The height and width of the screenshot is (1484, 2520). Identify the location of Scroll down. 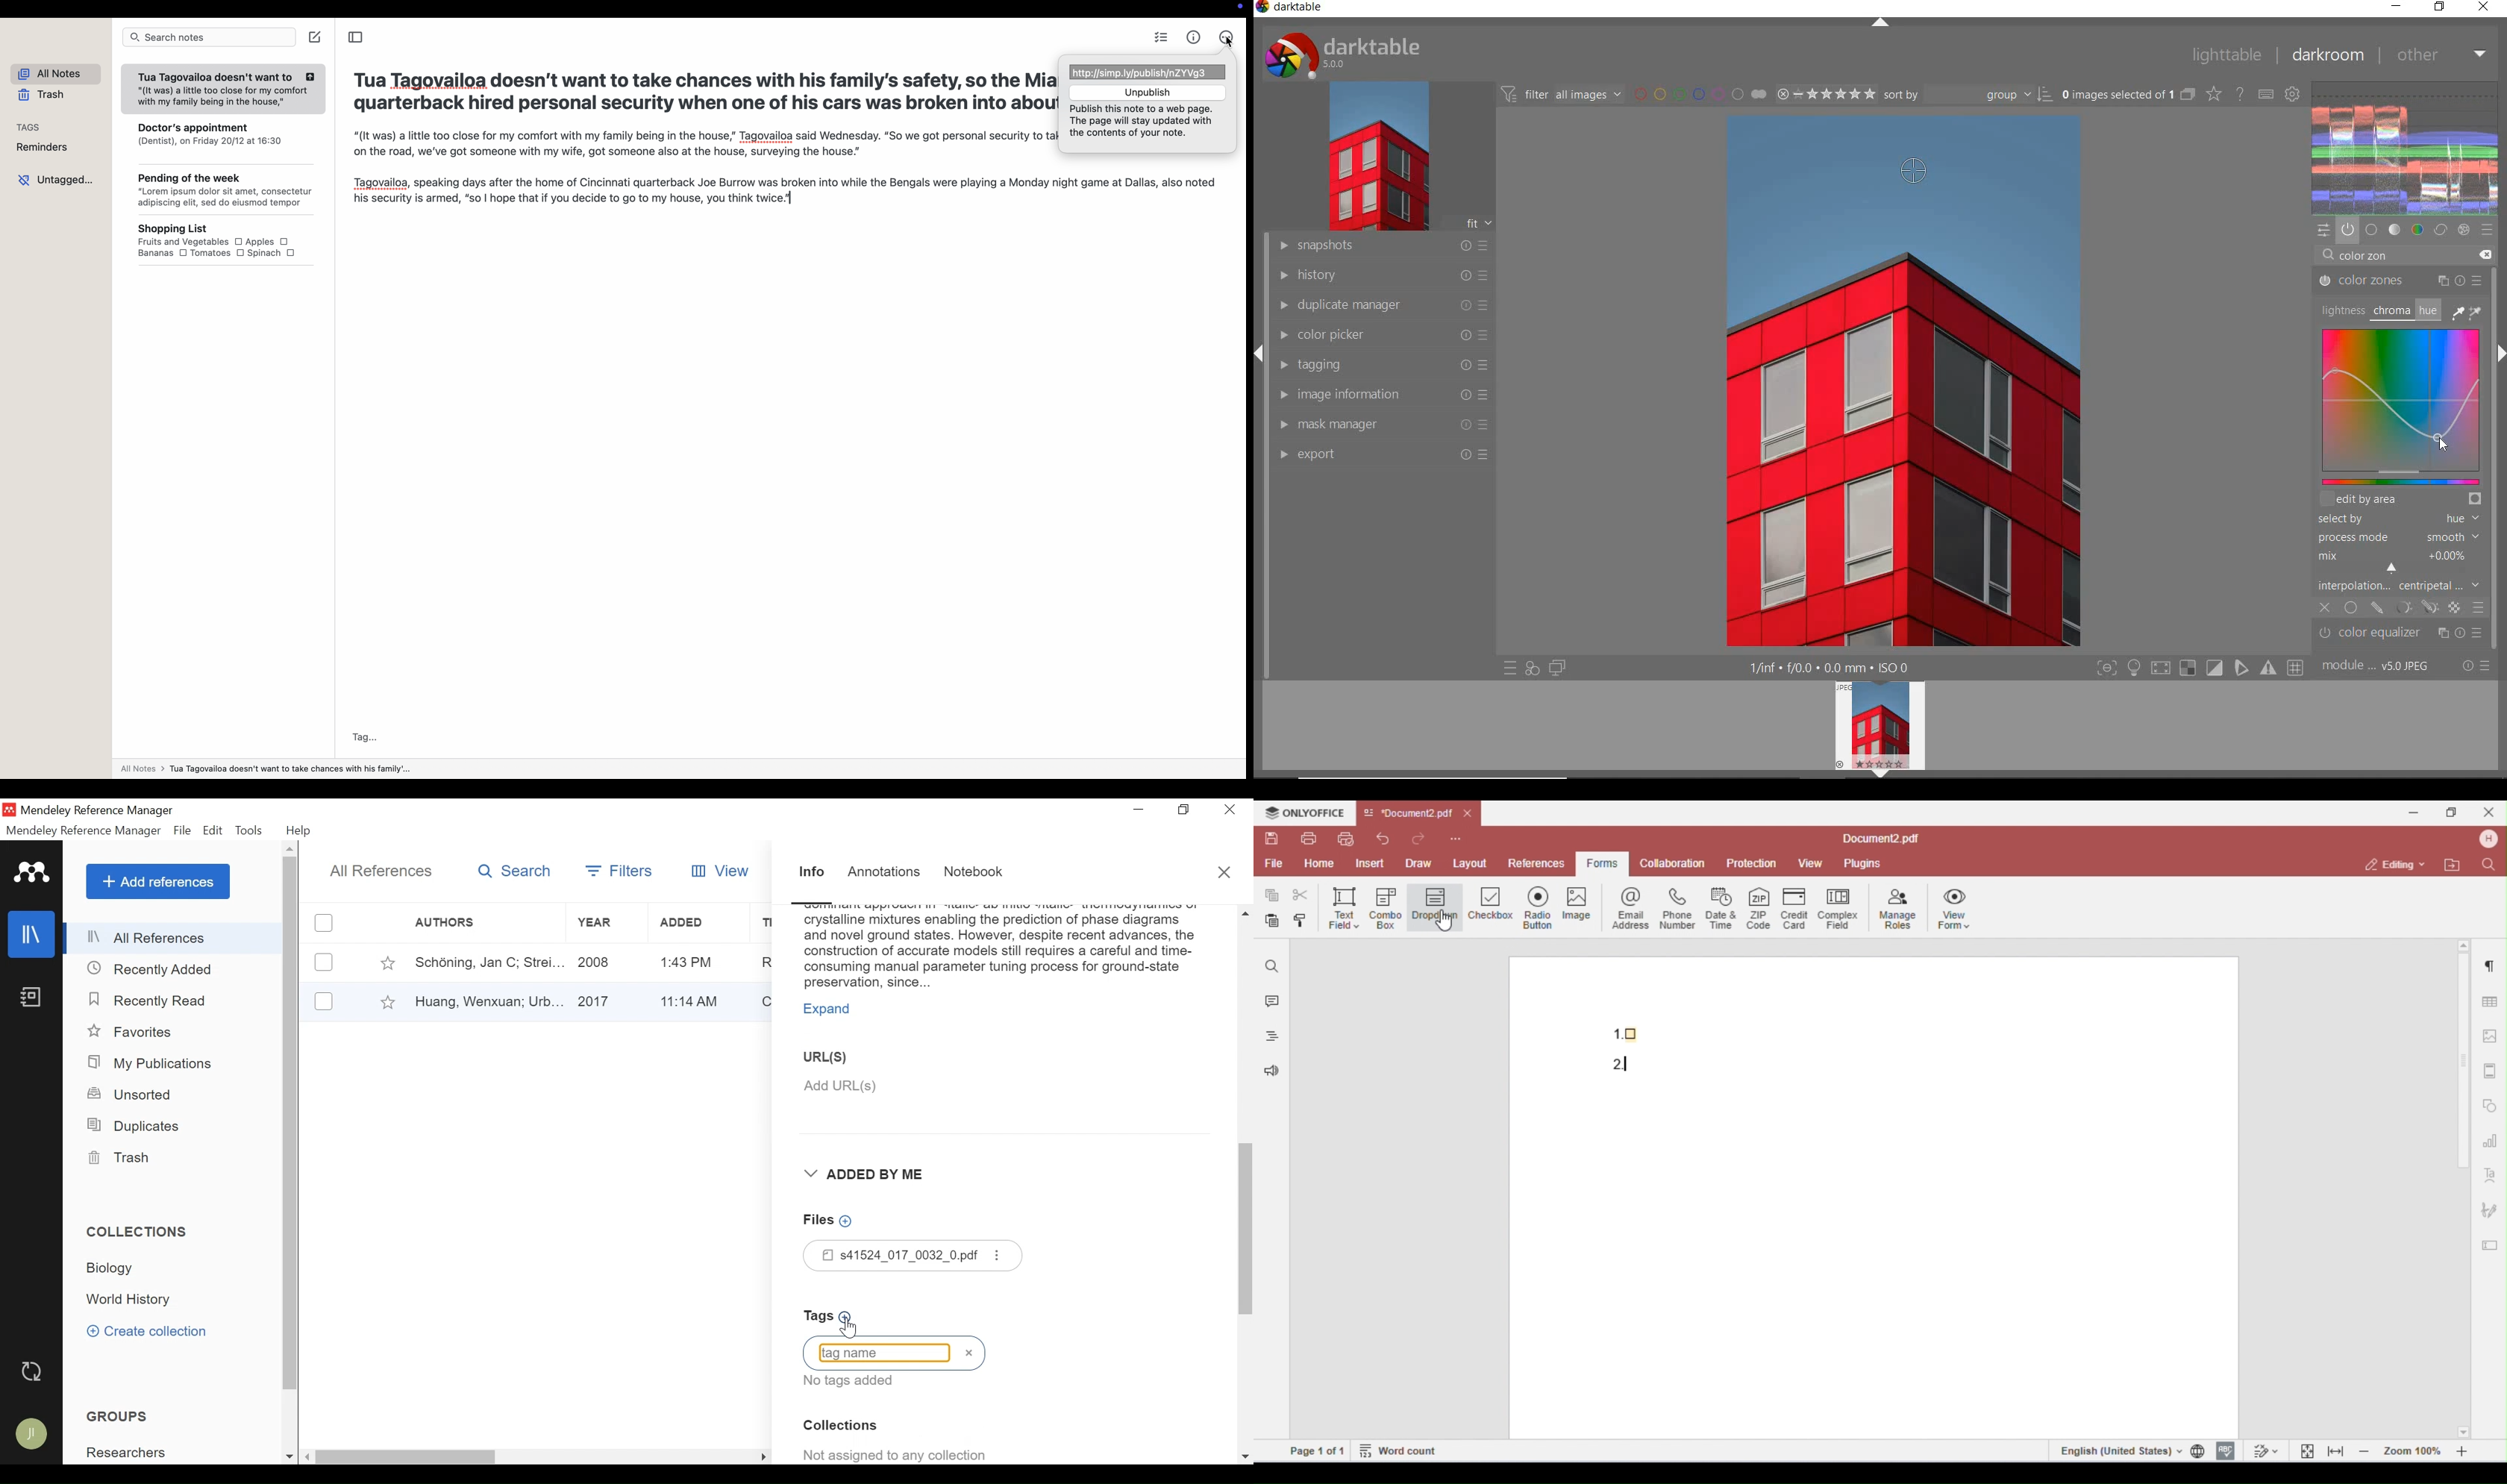
(1246, 1458).